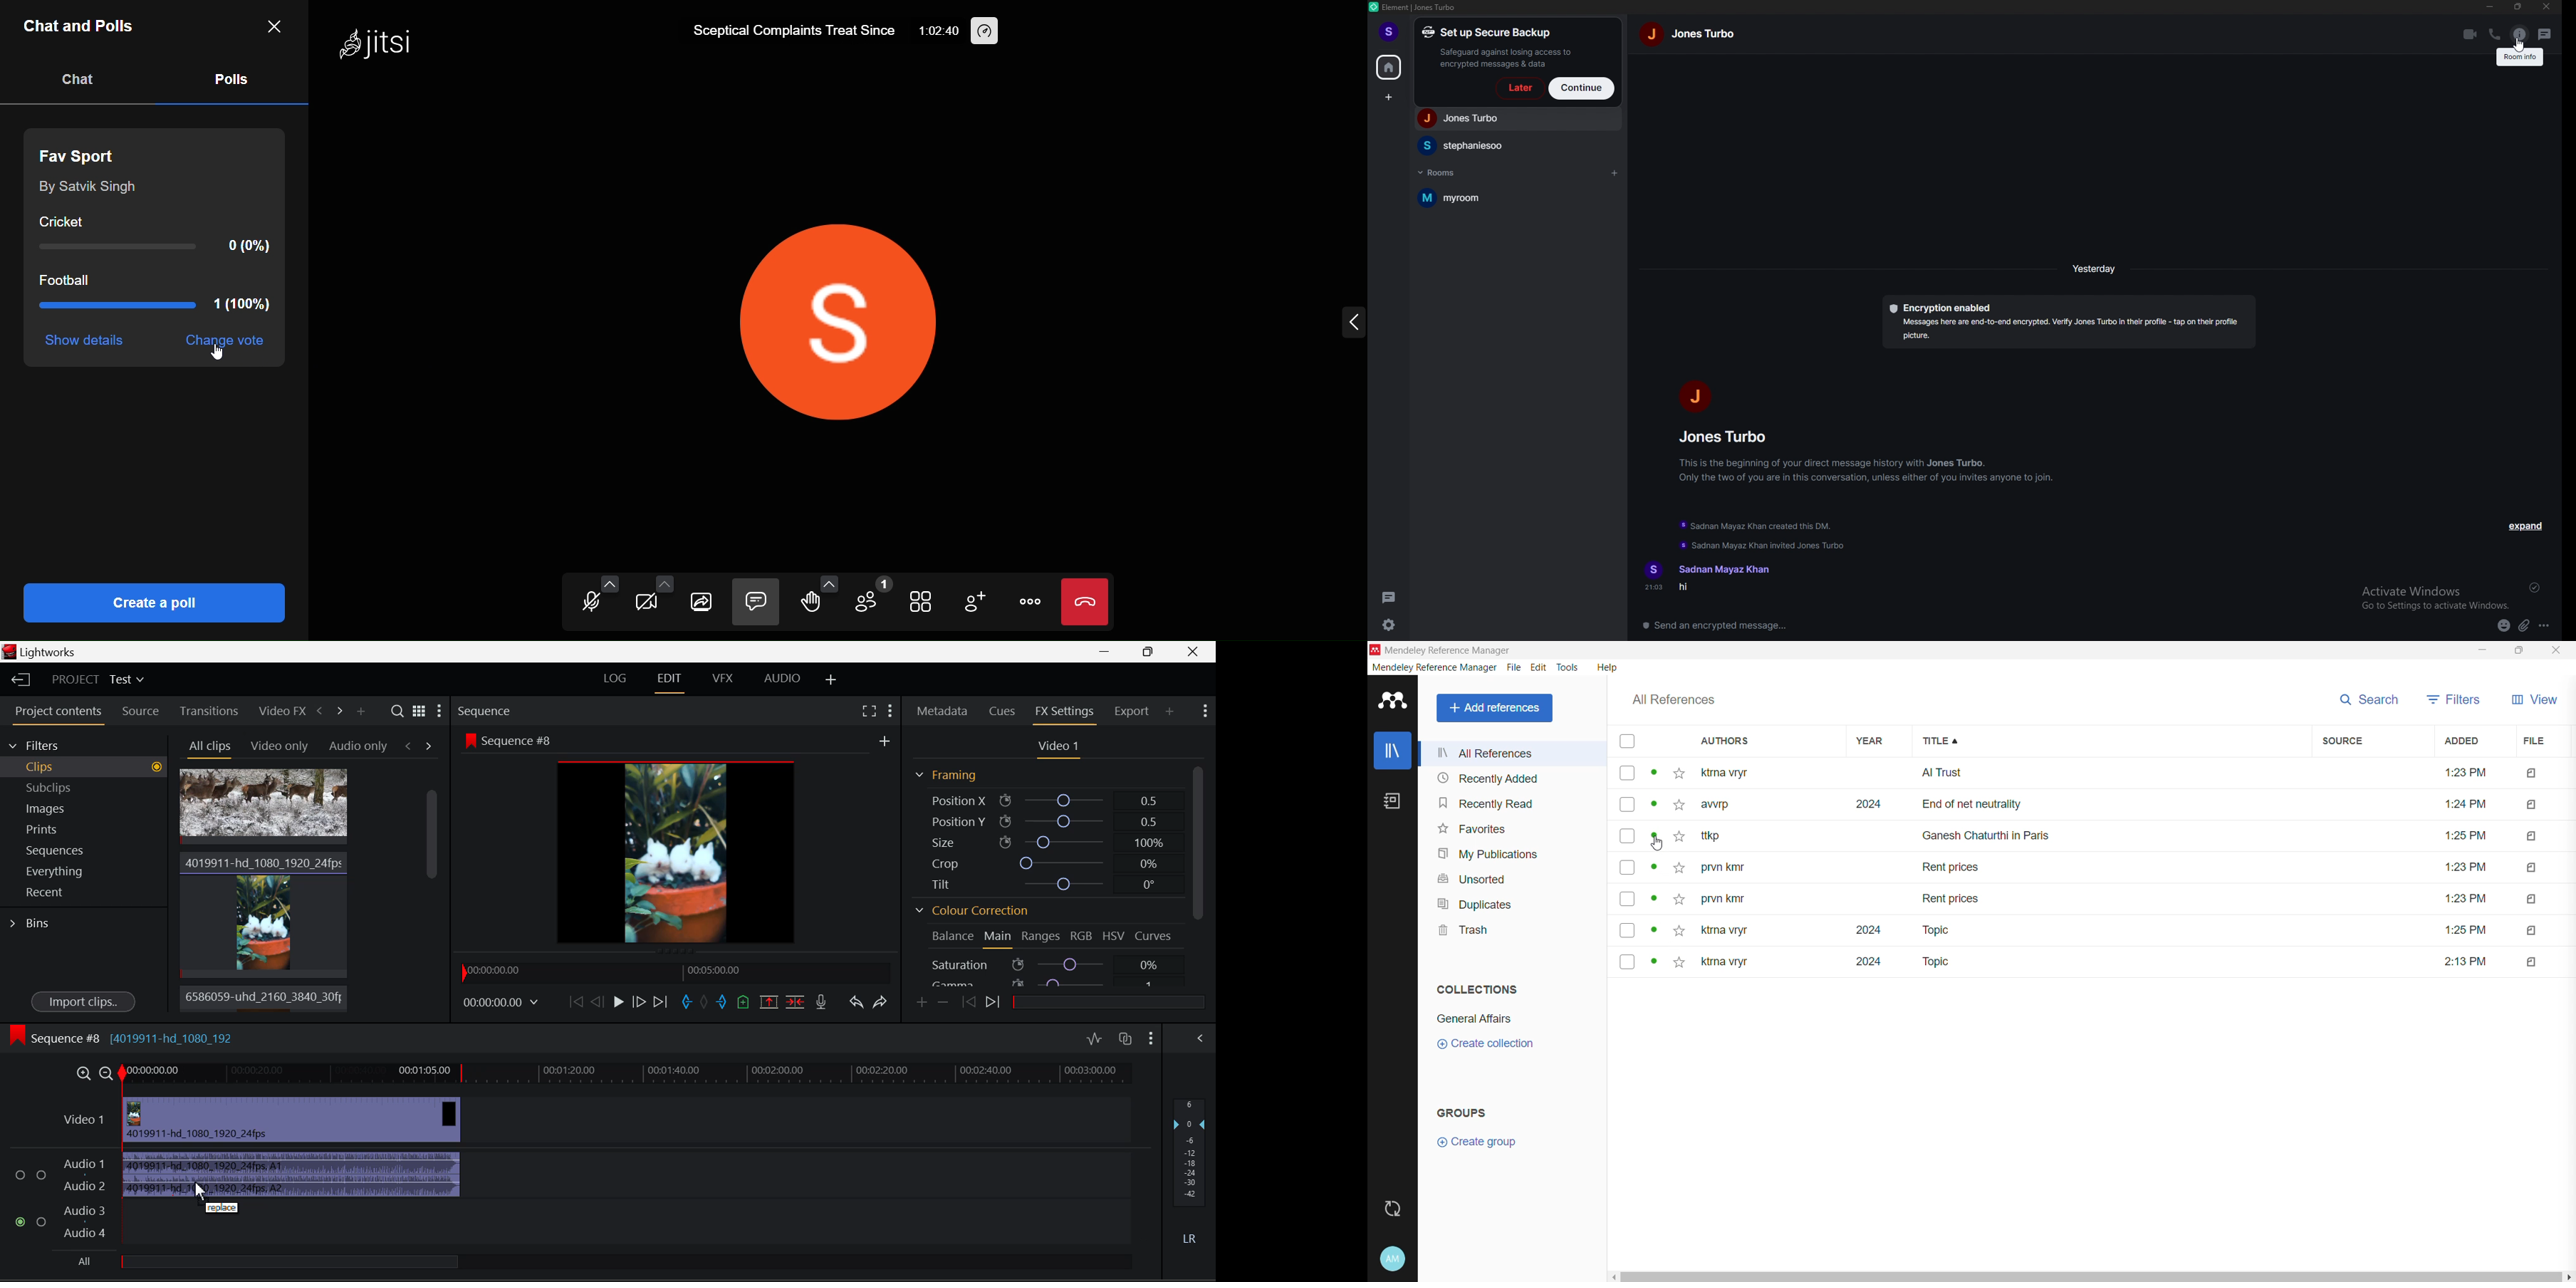 This screenshot has height=1288, width=2576. I want to click on video call, so click(2470, 33).